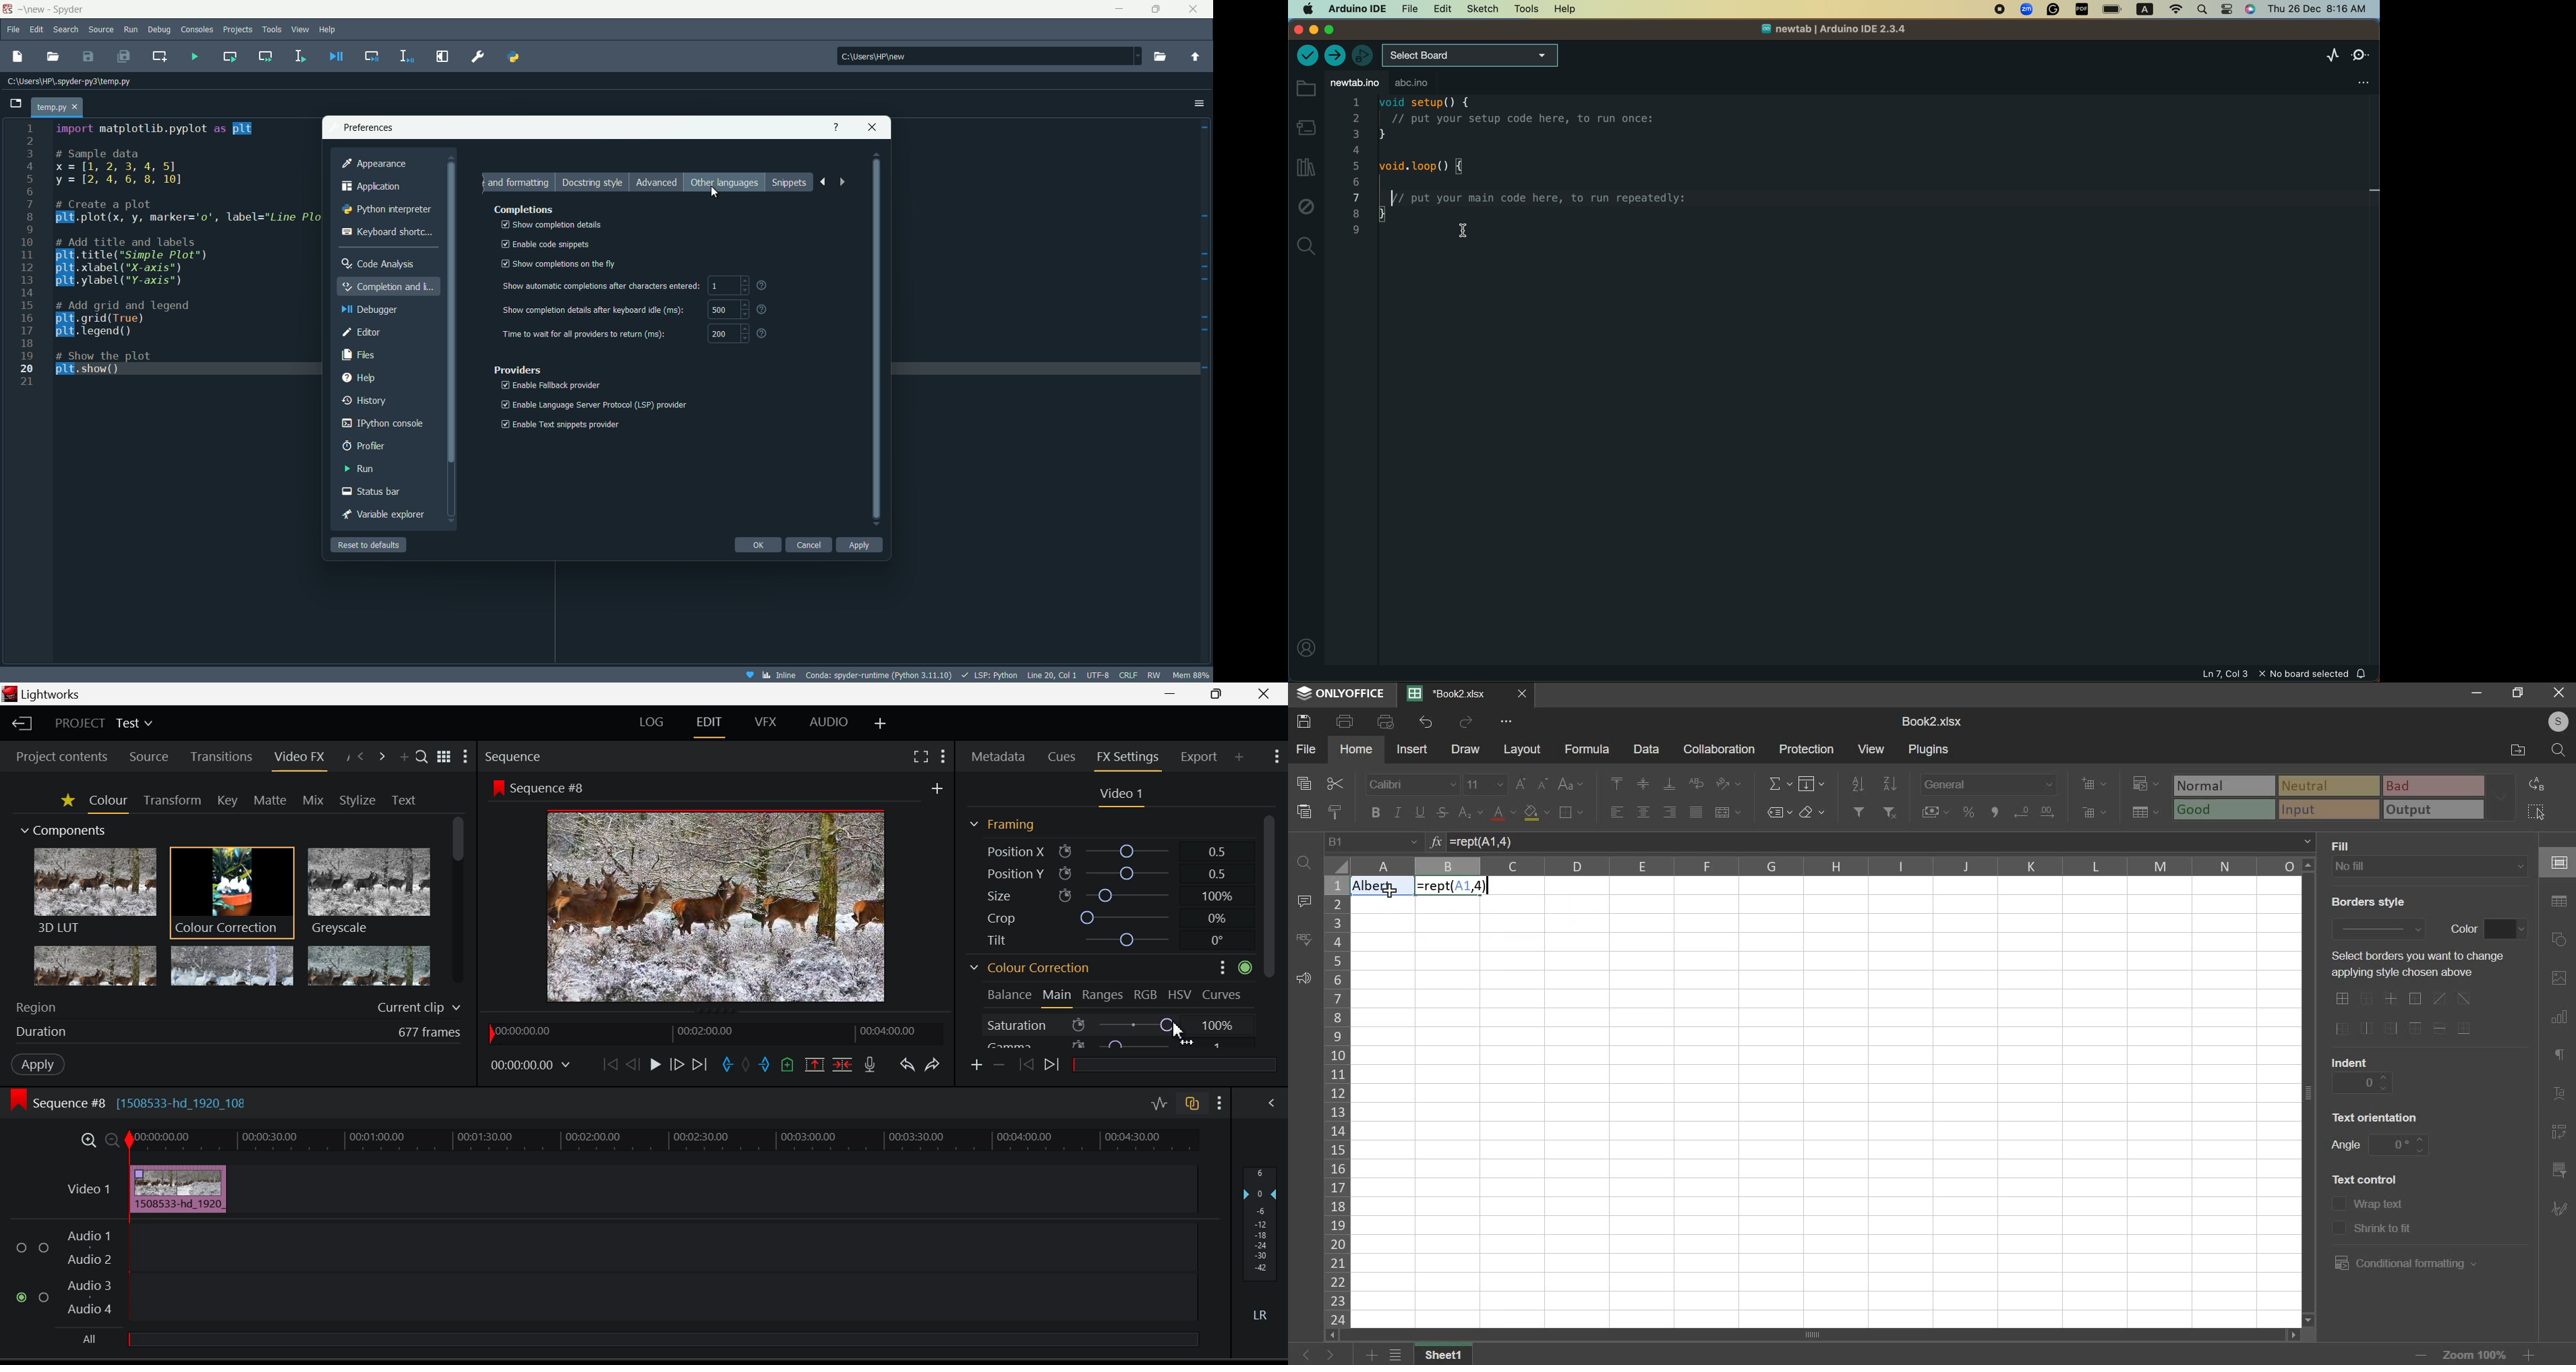 The width and height of the screenshot is (2576, 1372). What do you see at coordinates (1238, 755) in the screenshot?
I see `Add Panel` at bounding box center [1238, 755].